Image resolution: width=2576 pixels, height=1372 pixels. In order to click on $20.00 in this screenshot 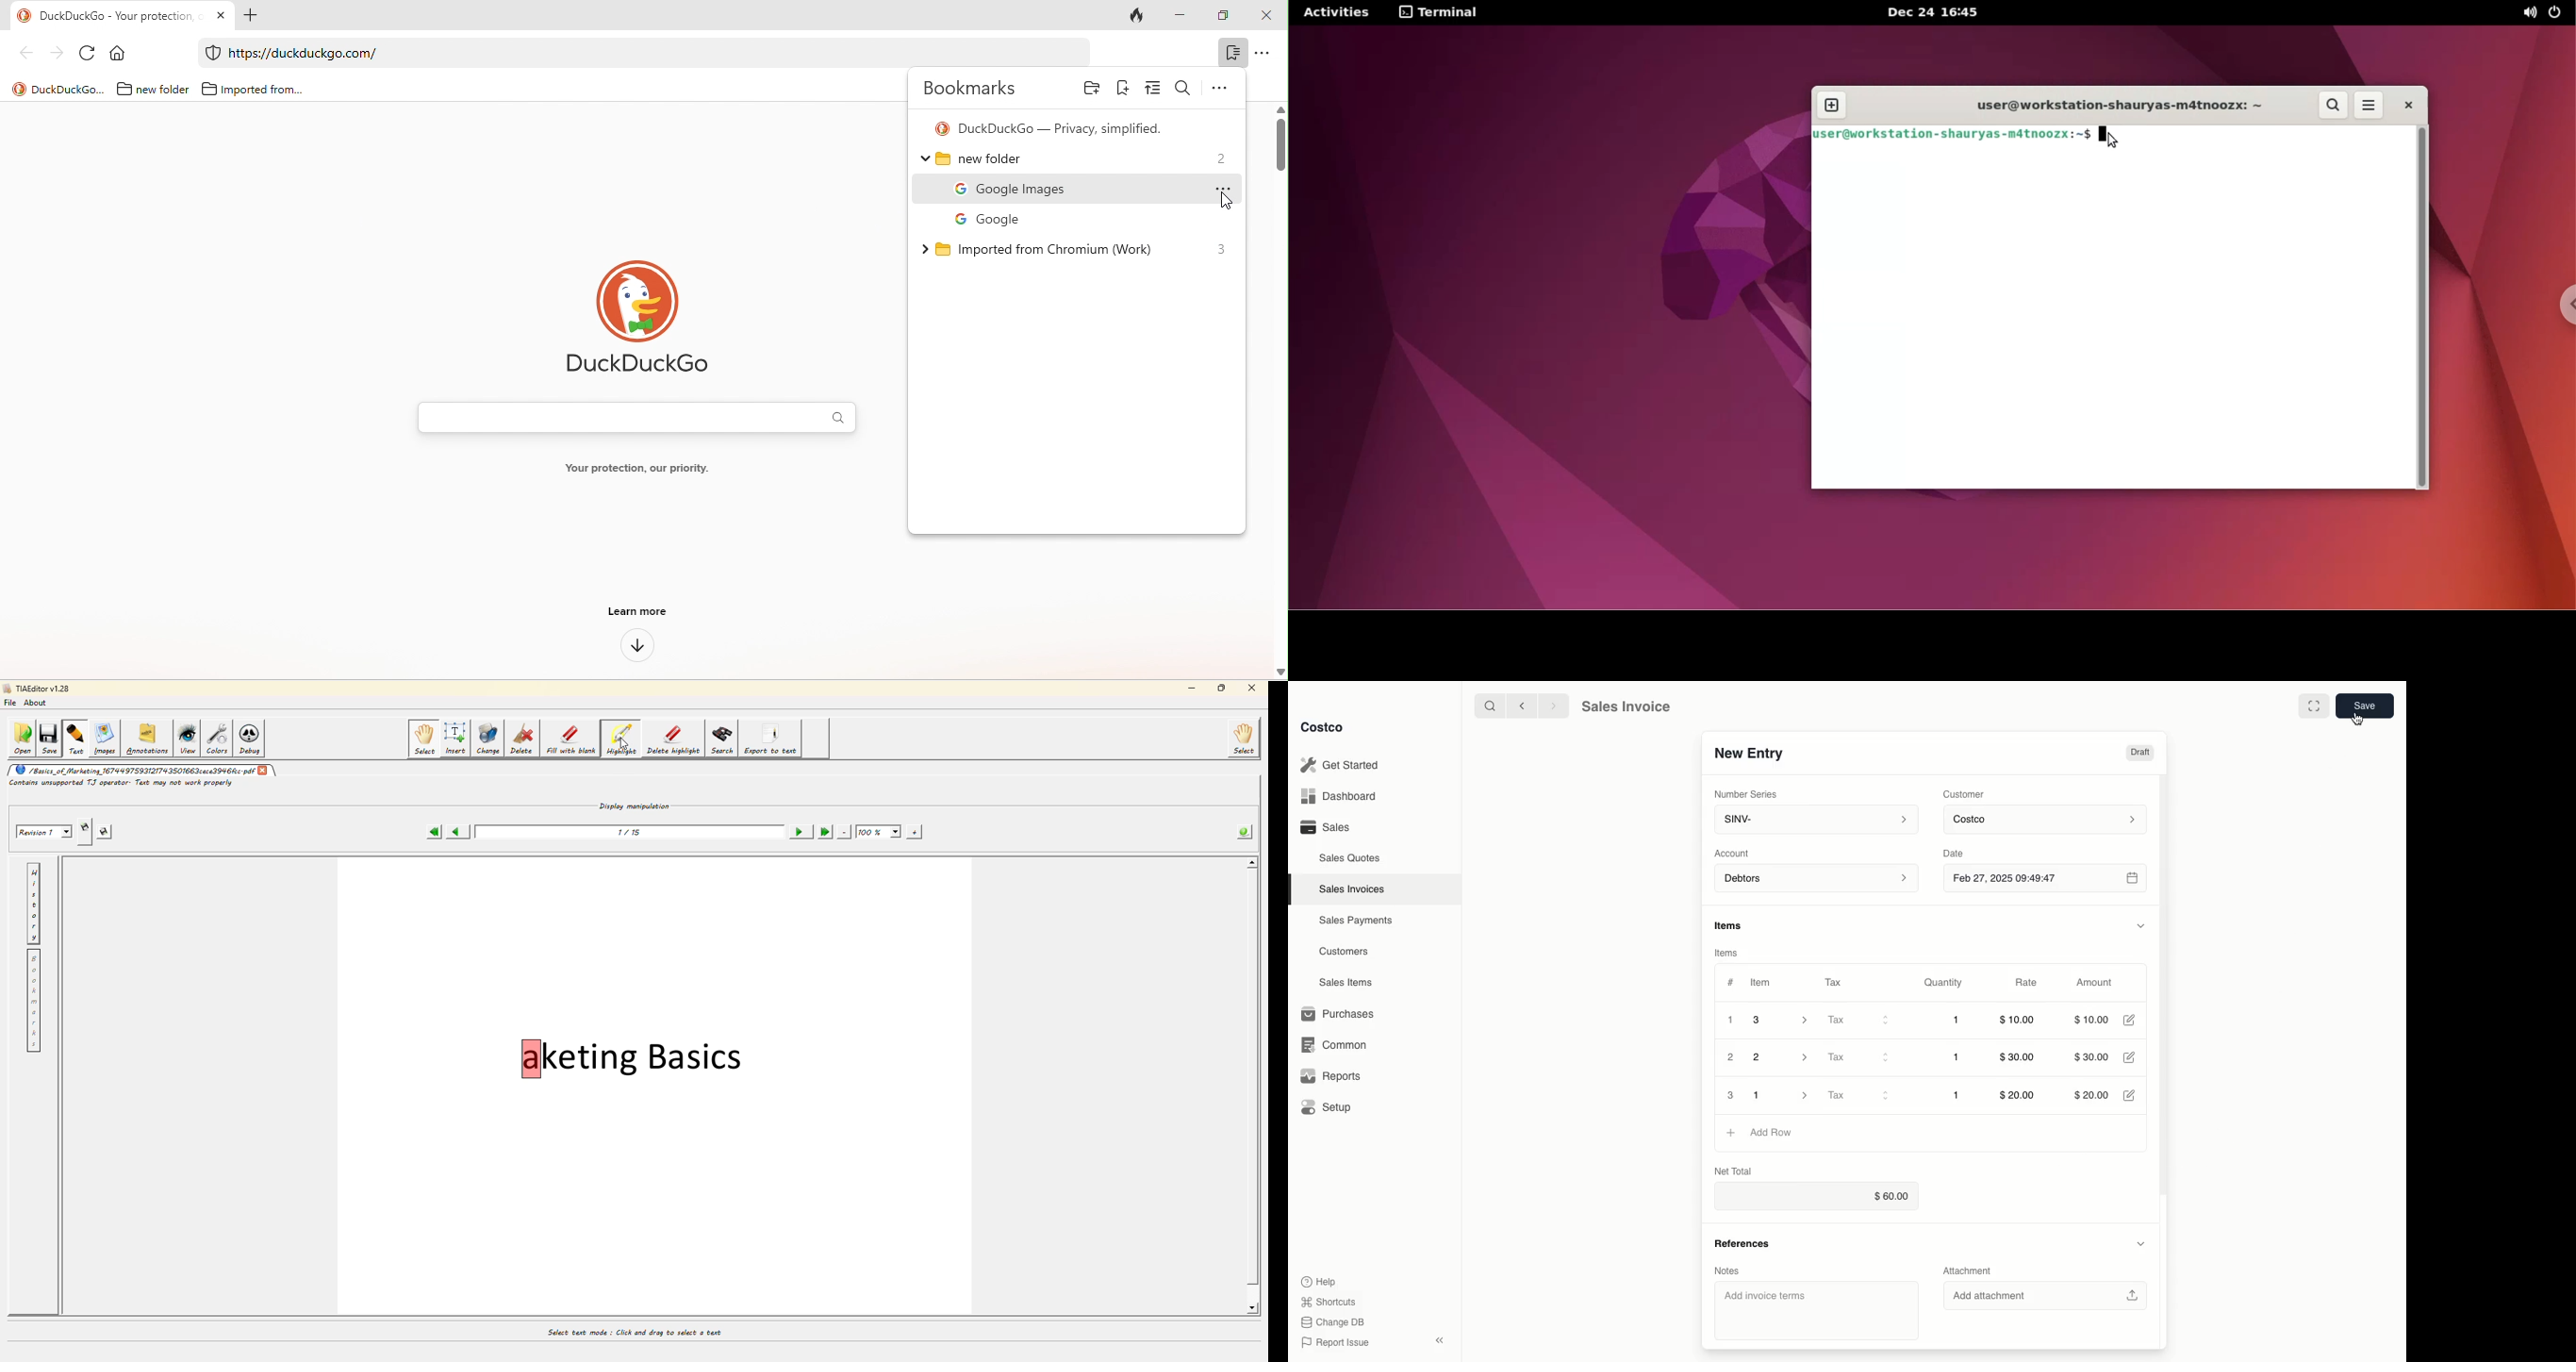, I will do `click(2019, 1095)`.